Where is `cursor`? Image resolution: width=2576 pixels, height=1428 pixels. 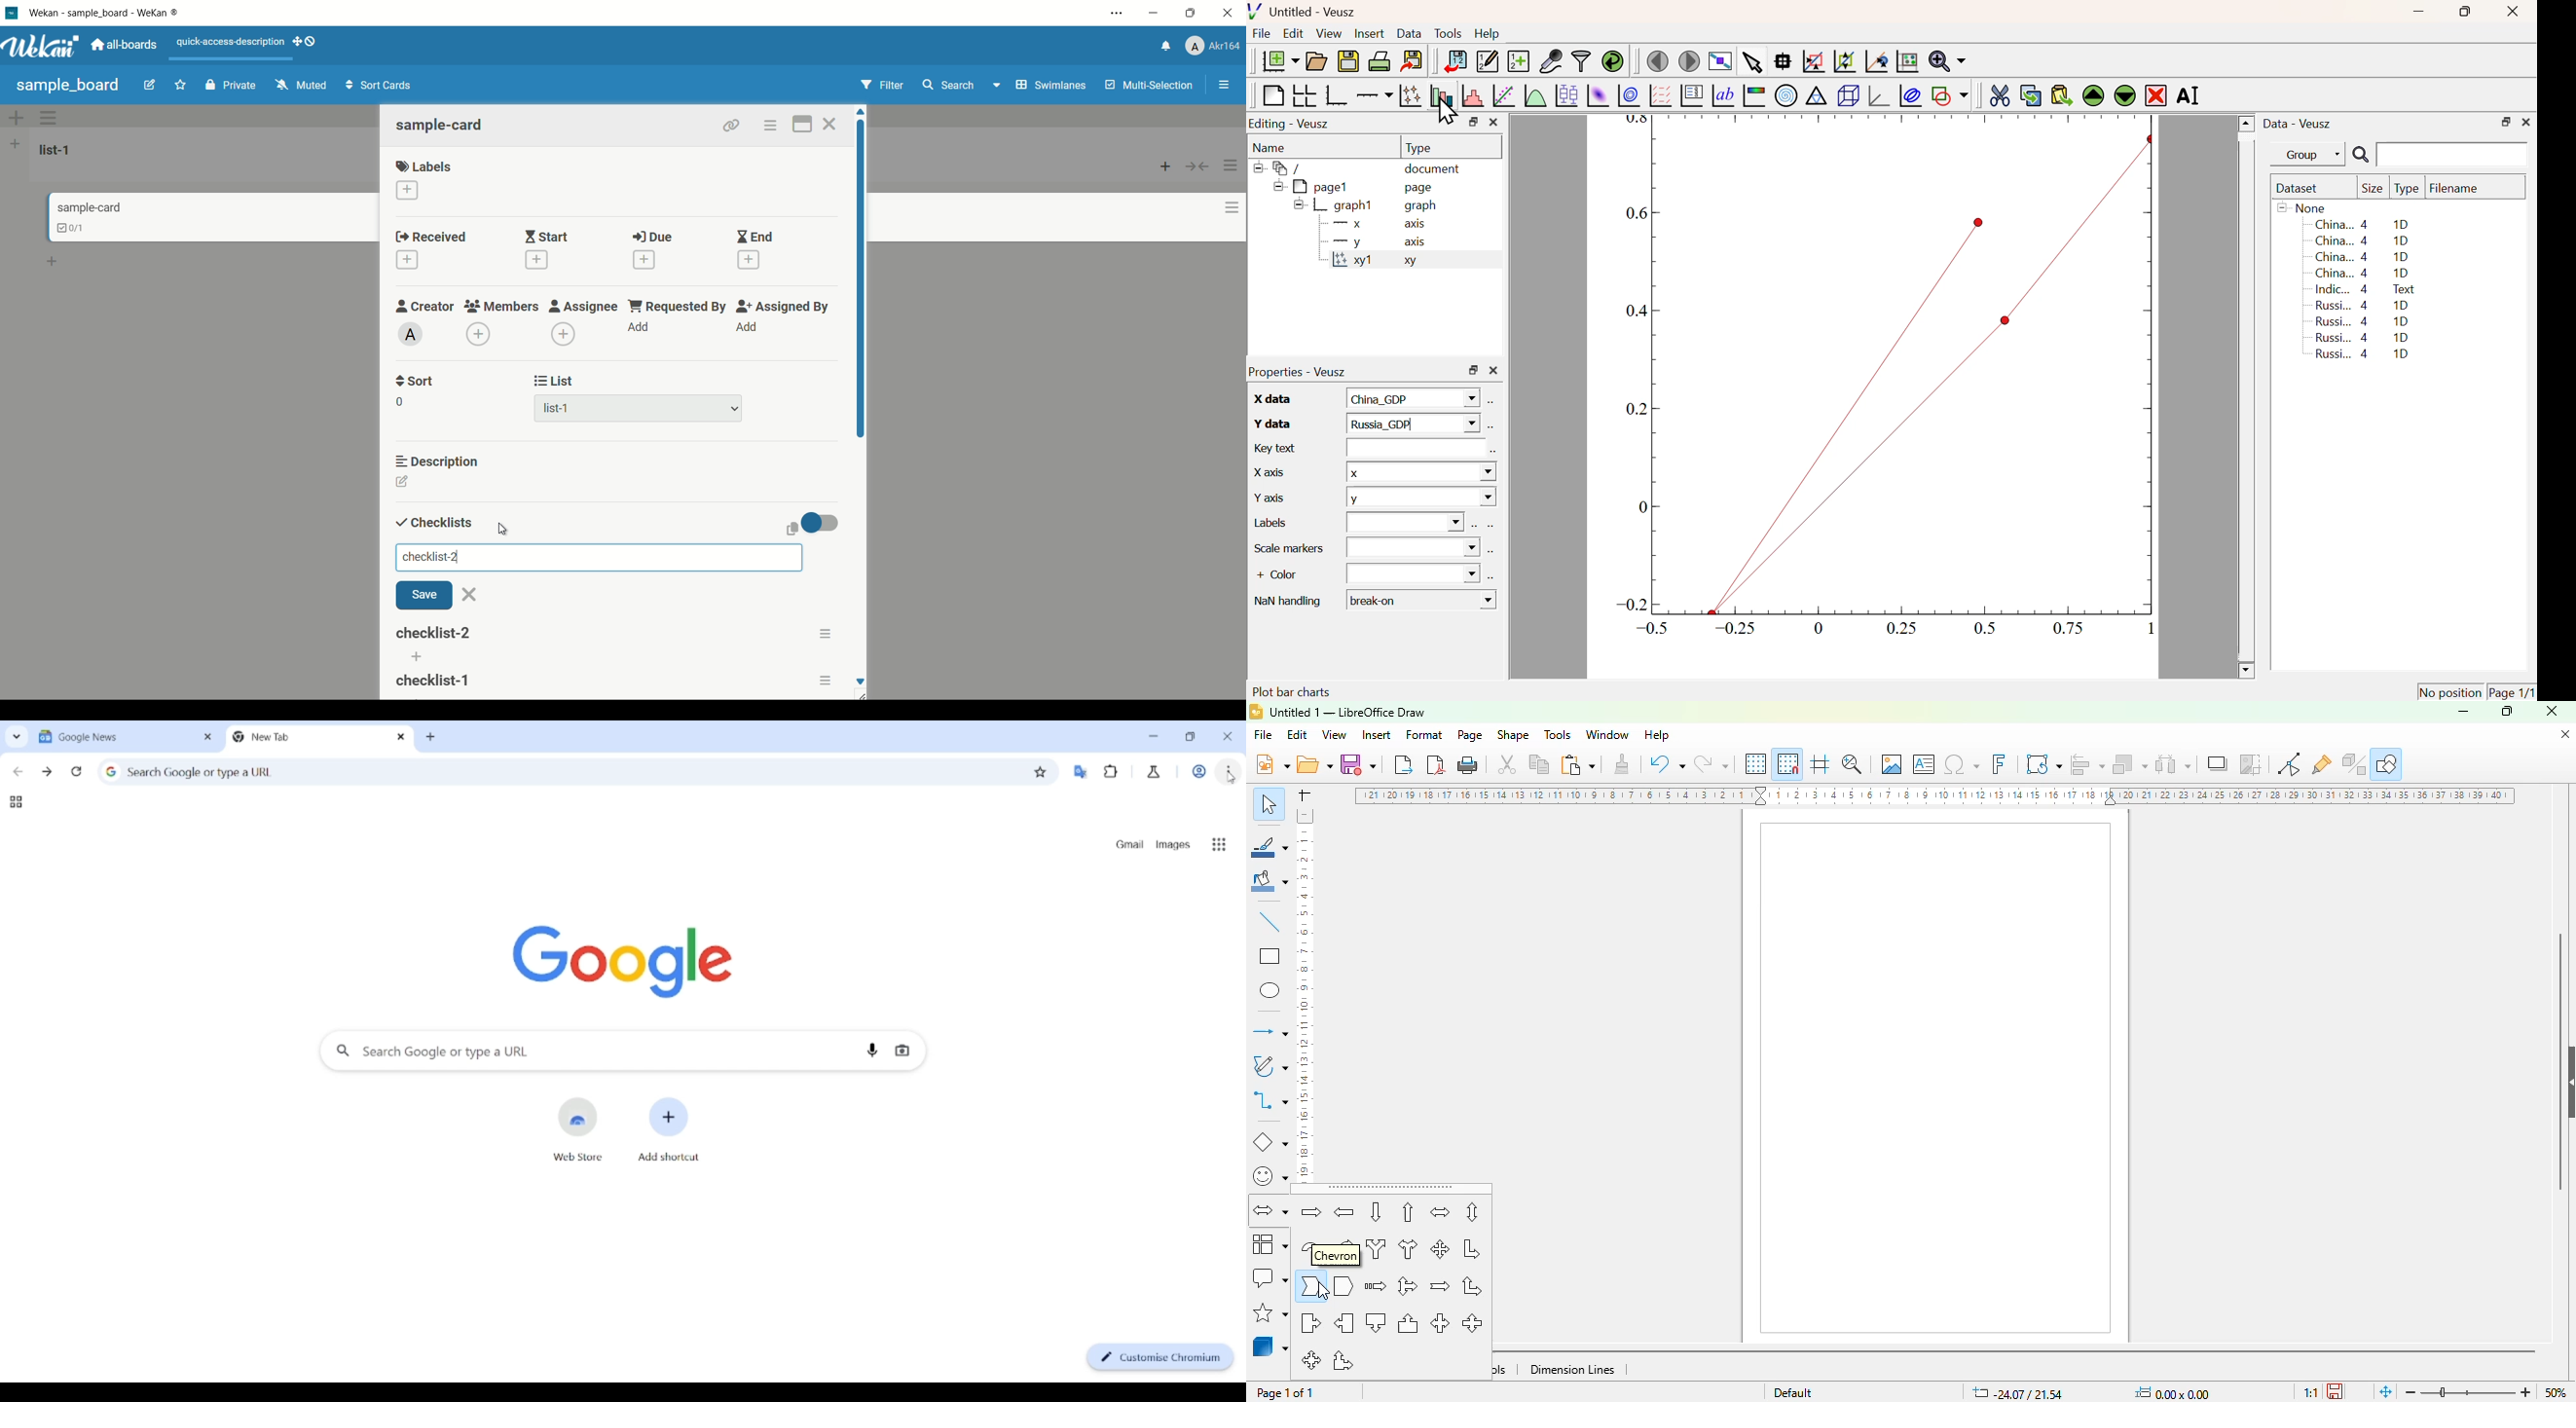
cursor is located at coordinates (1323, 1290).